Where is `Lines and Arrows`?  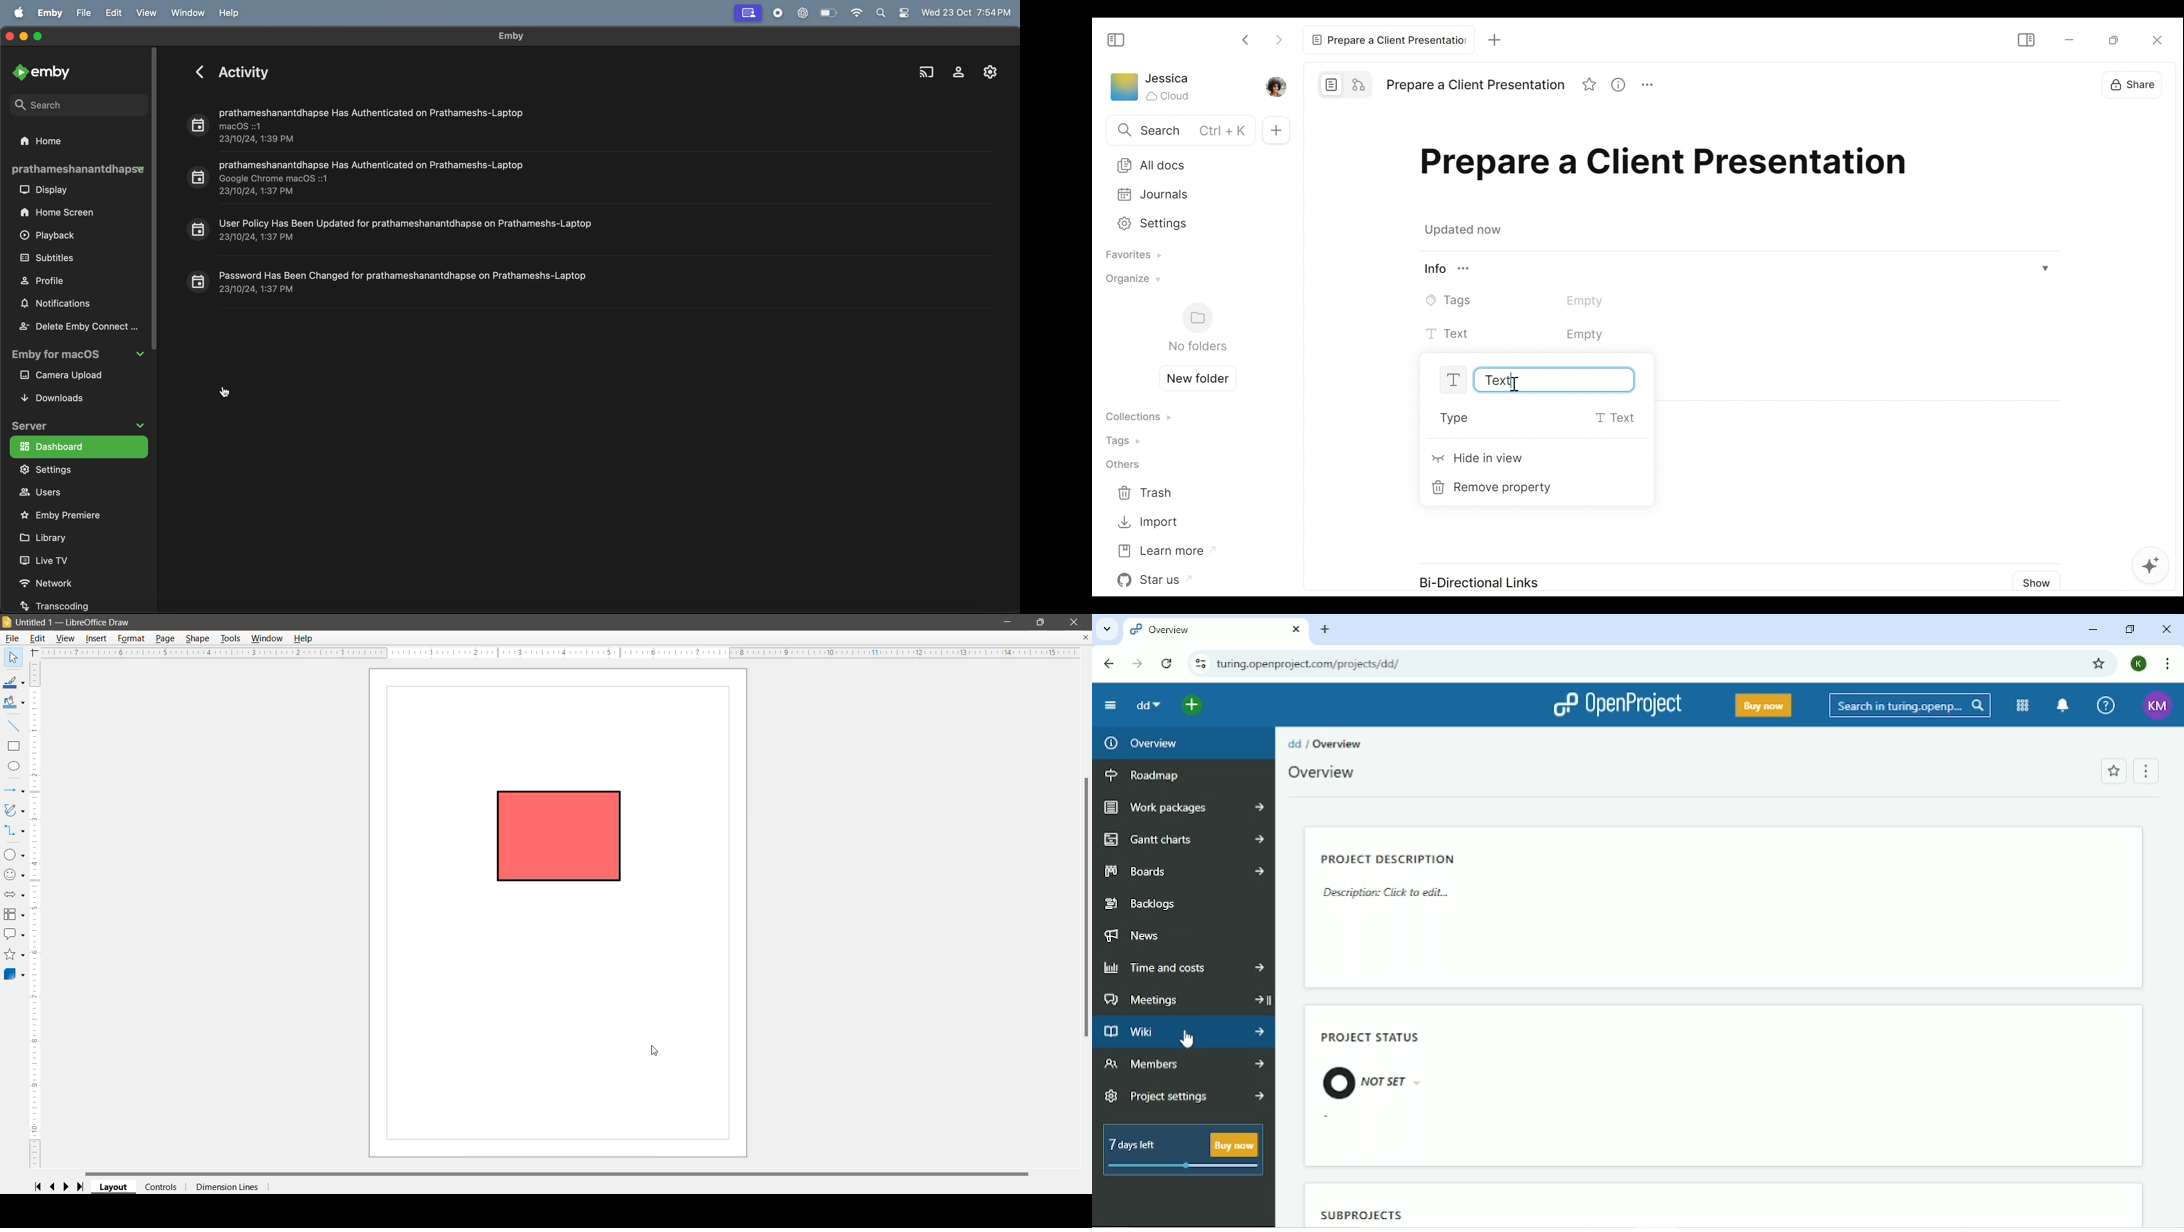
Lines and Arrows is located at coordinates (14, 791).